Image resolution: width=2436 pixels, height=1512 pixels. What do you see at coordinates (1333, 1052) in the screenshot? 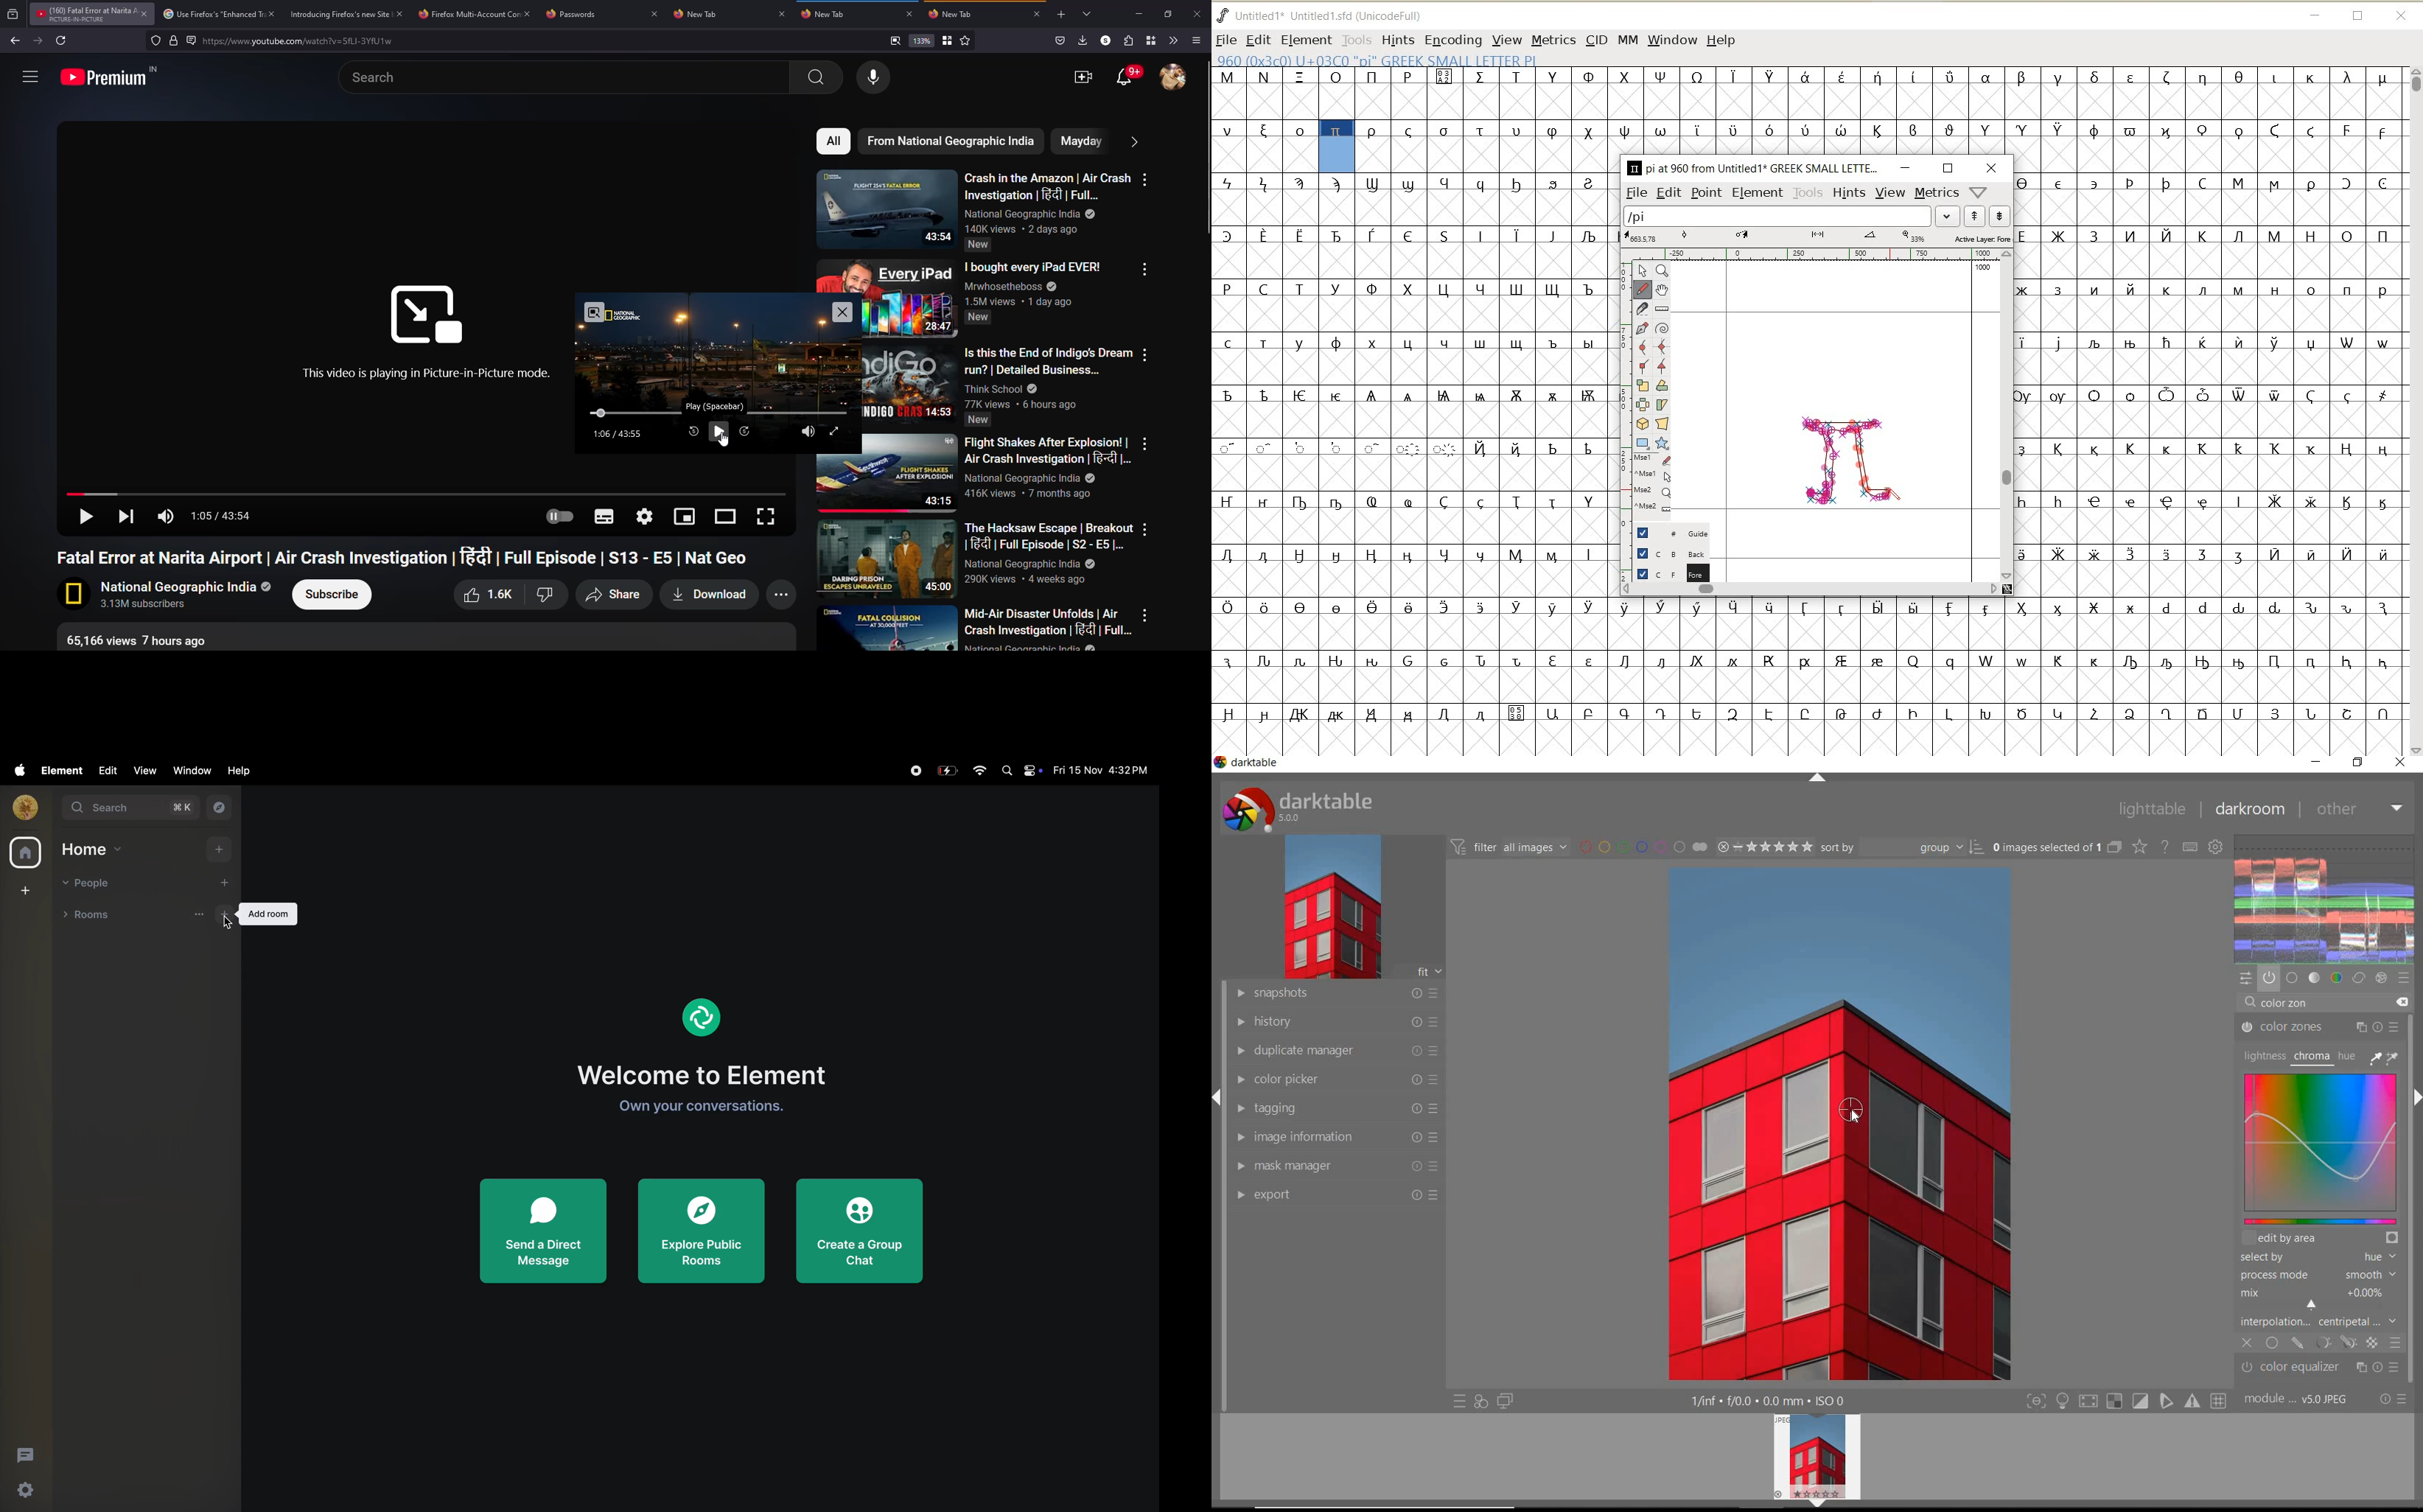
I see `duplicate manager` at bounding box center [1333, 1052].